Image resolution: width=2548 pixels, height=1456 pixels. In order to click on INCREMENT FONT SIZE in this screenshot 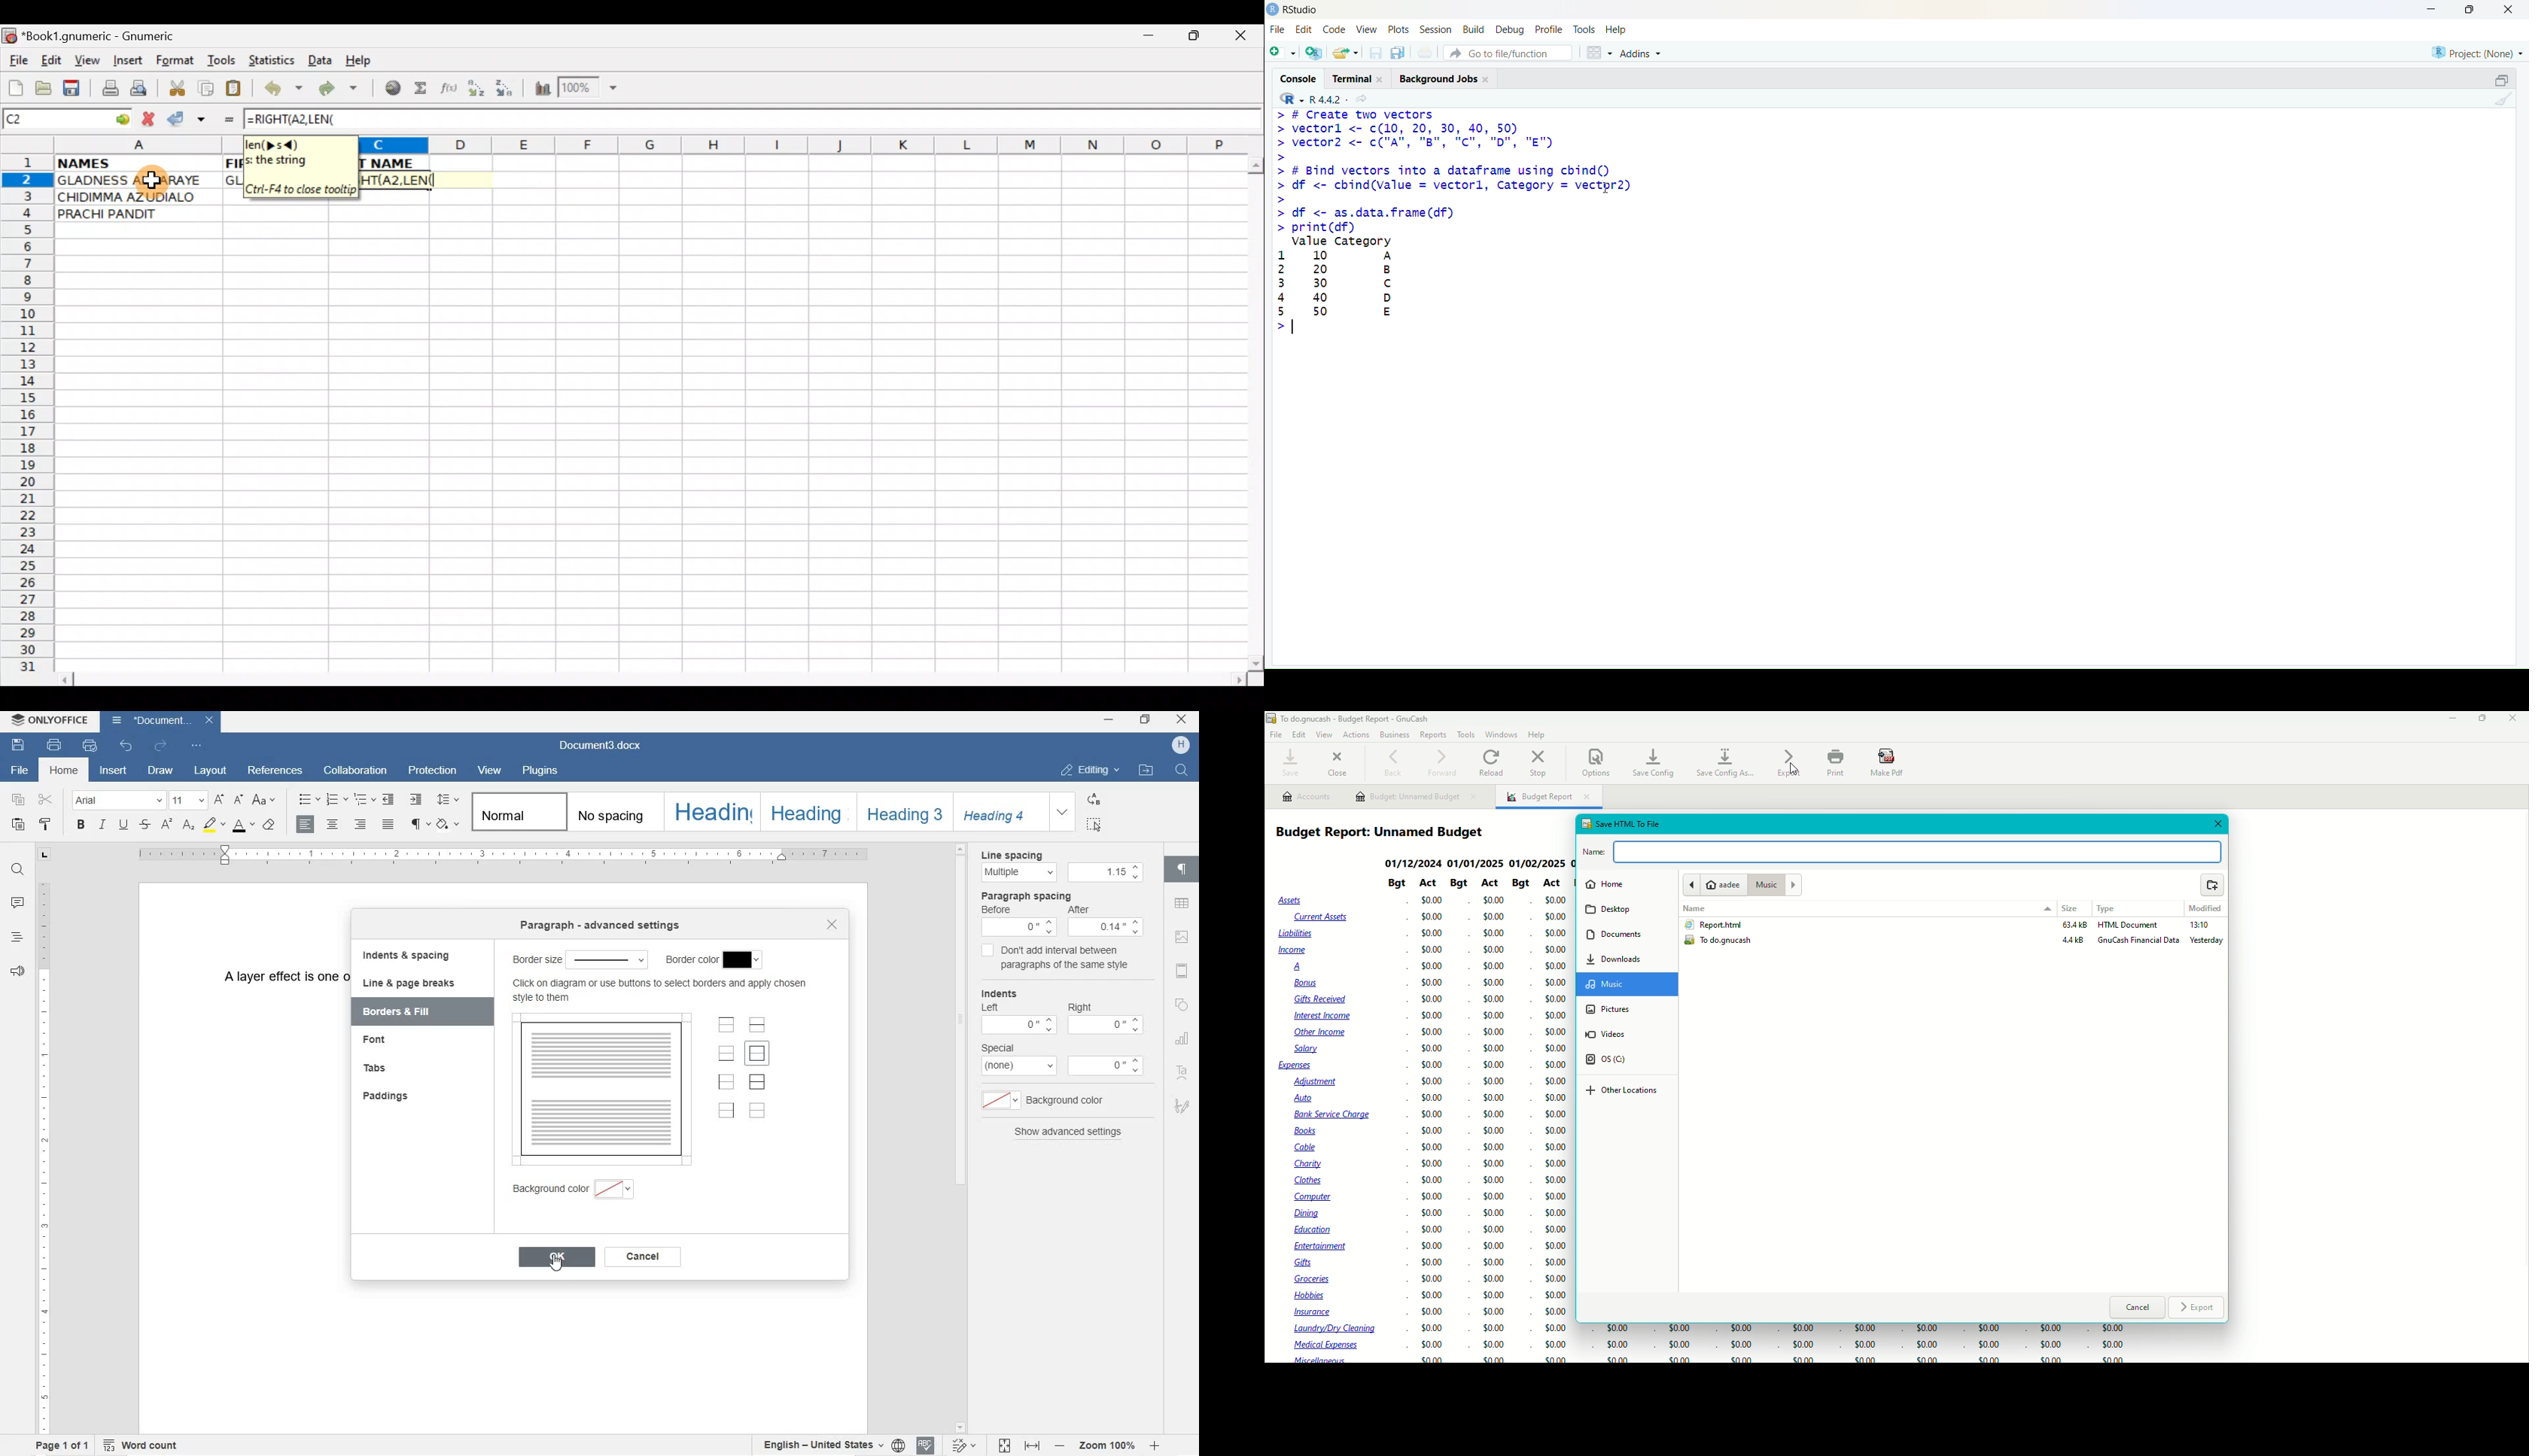, I will do `click(219, 800)`.